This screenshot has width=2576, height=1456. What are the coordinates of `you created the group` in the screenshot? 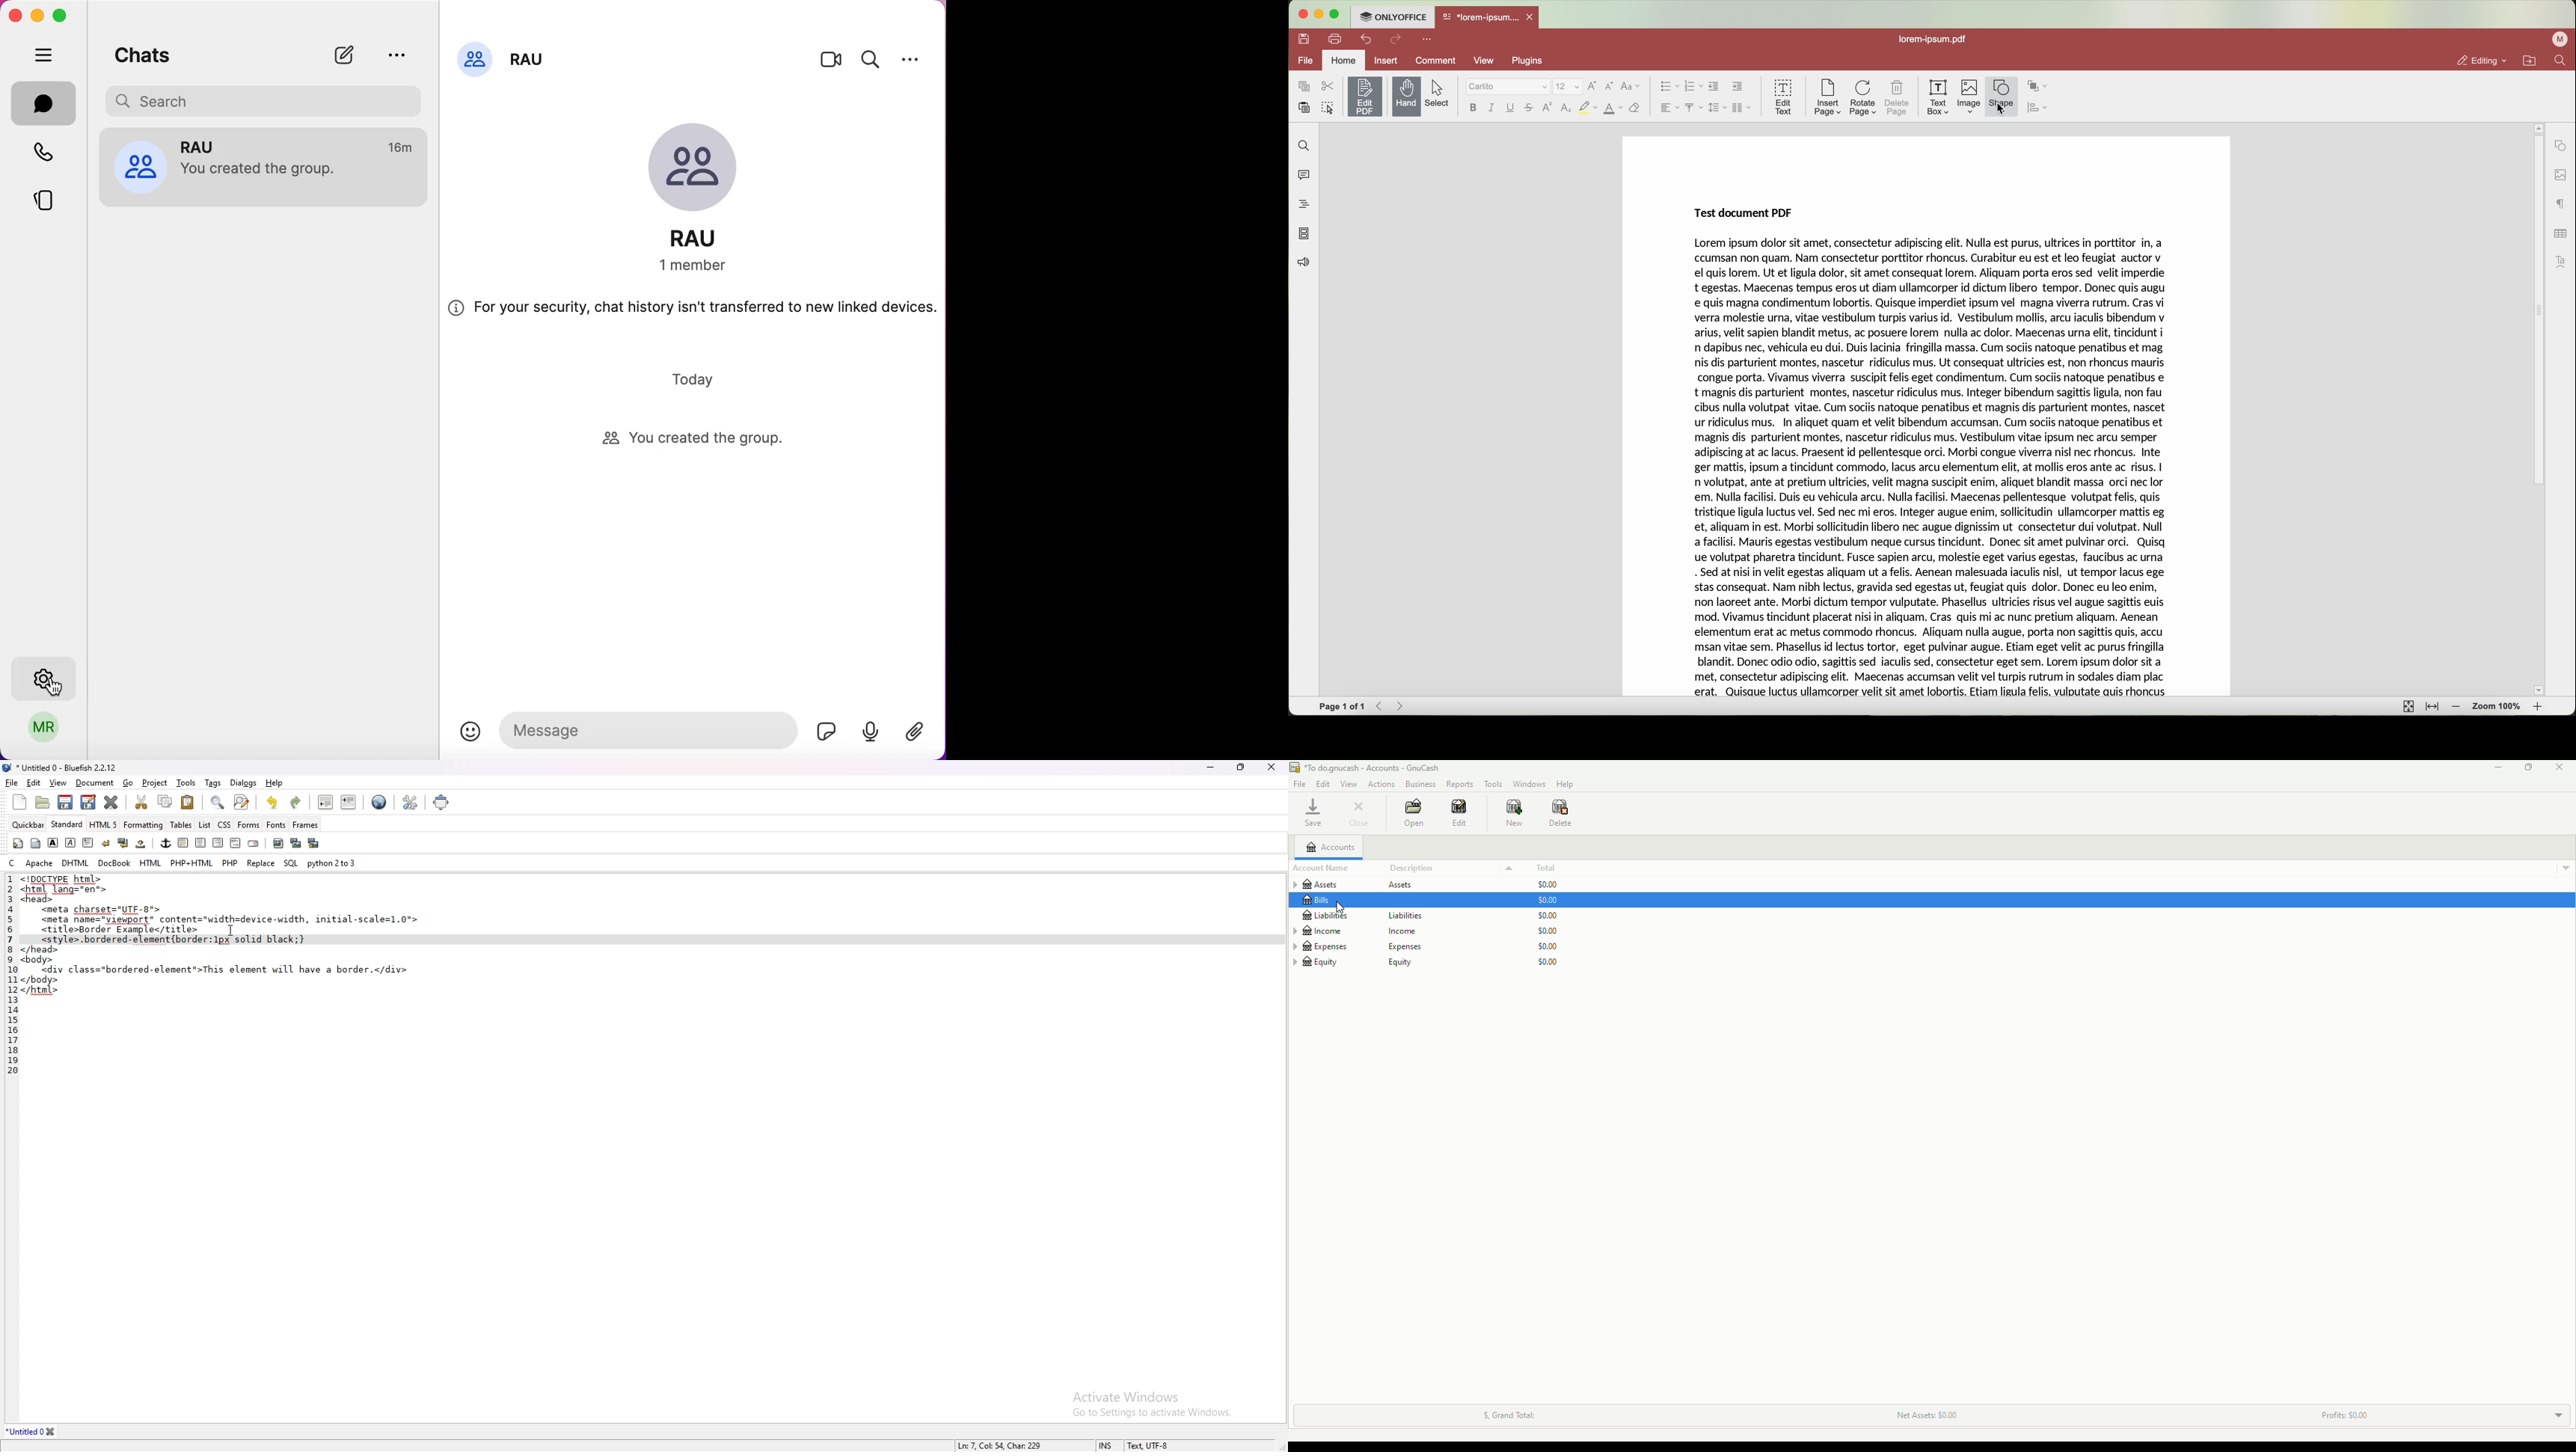 It's located at (704, 439).